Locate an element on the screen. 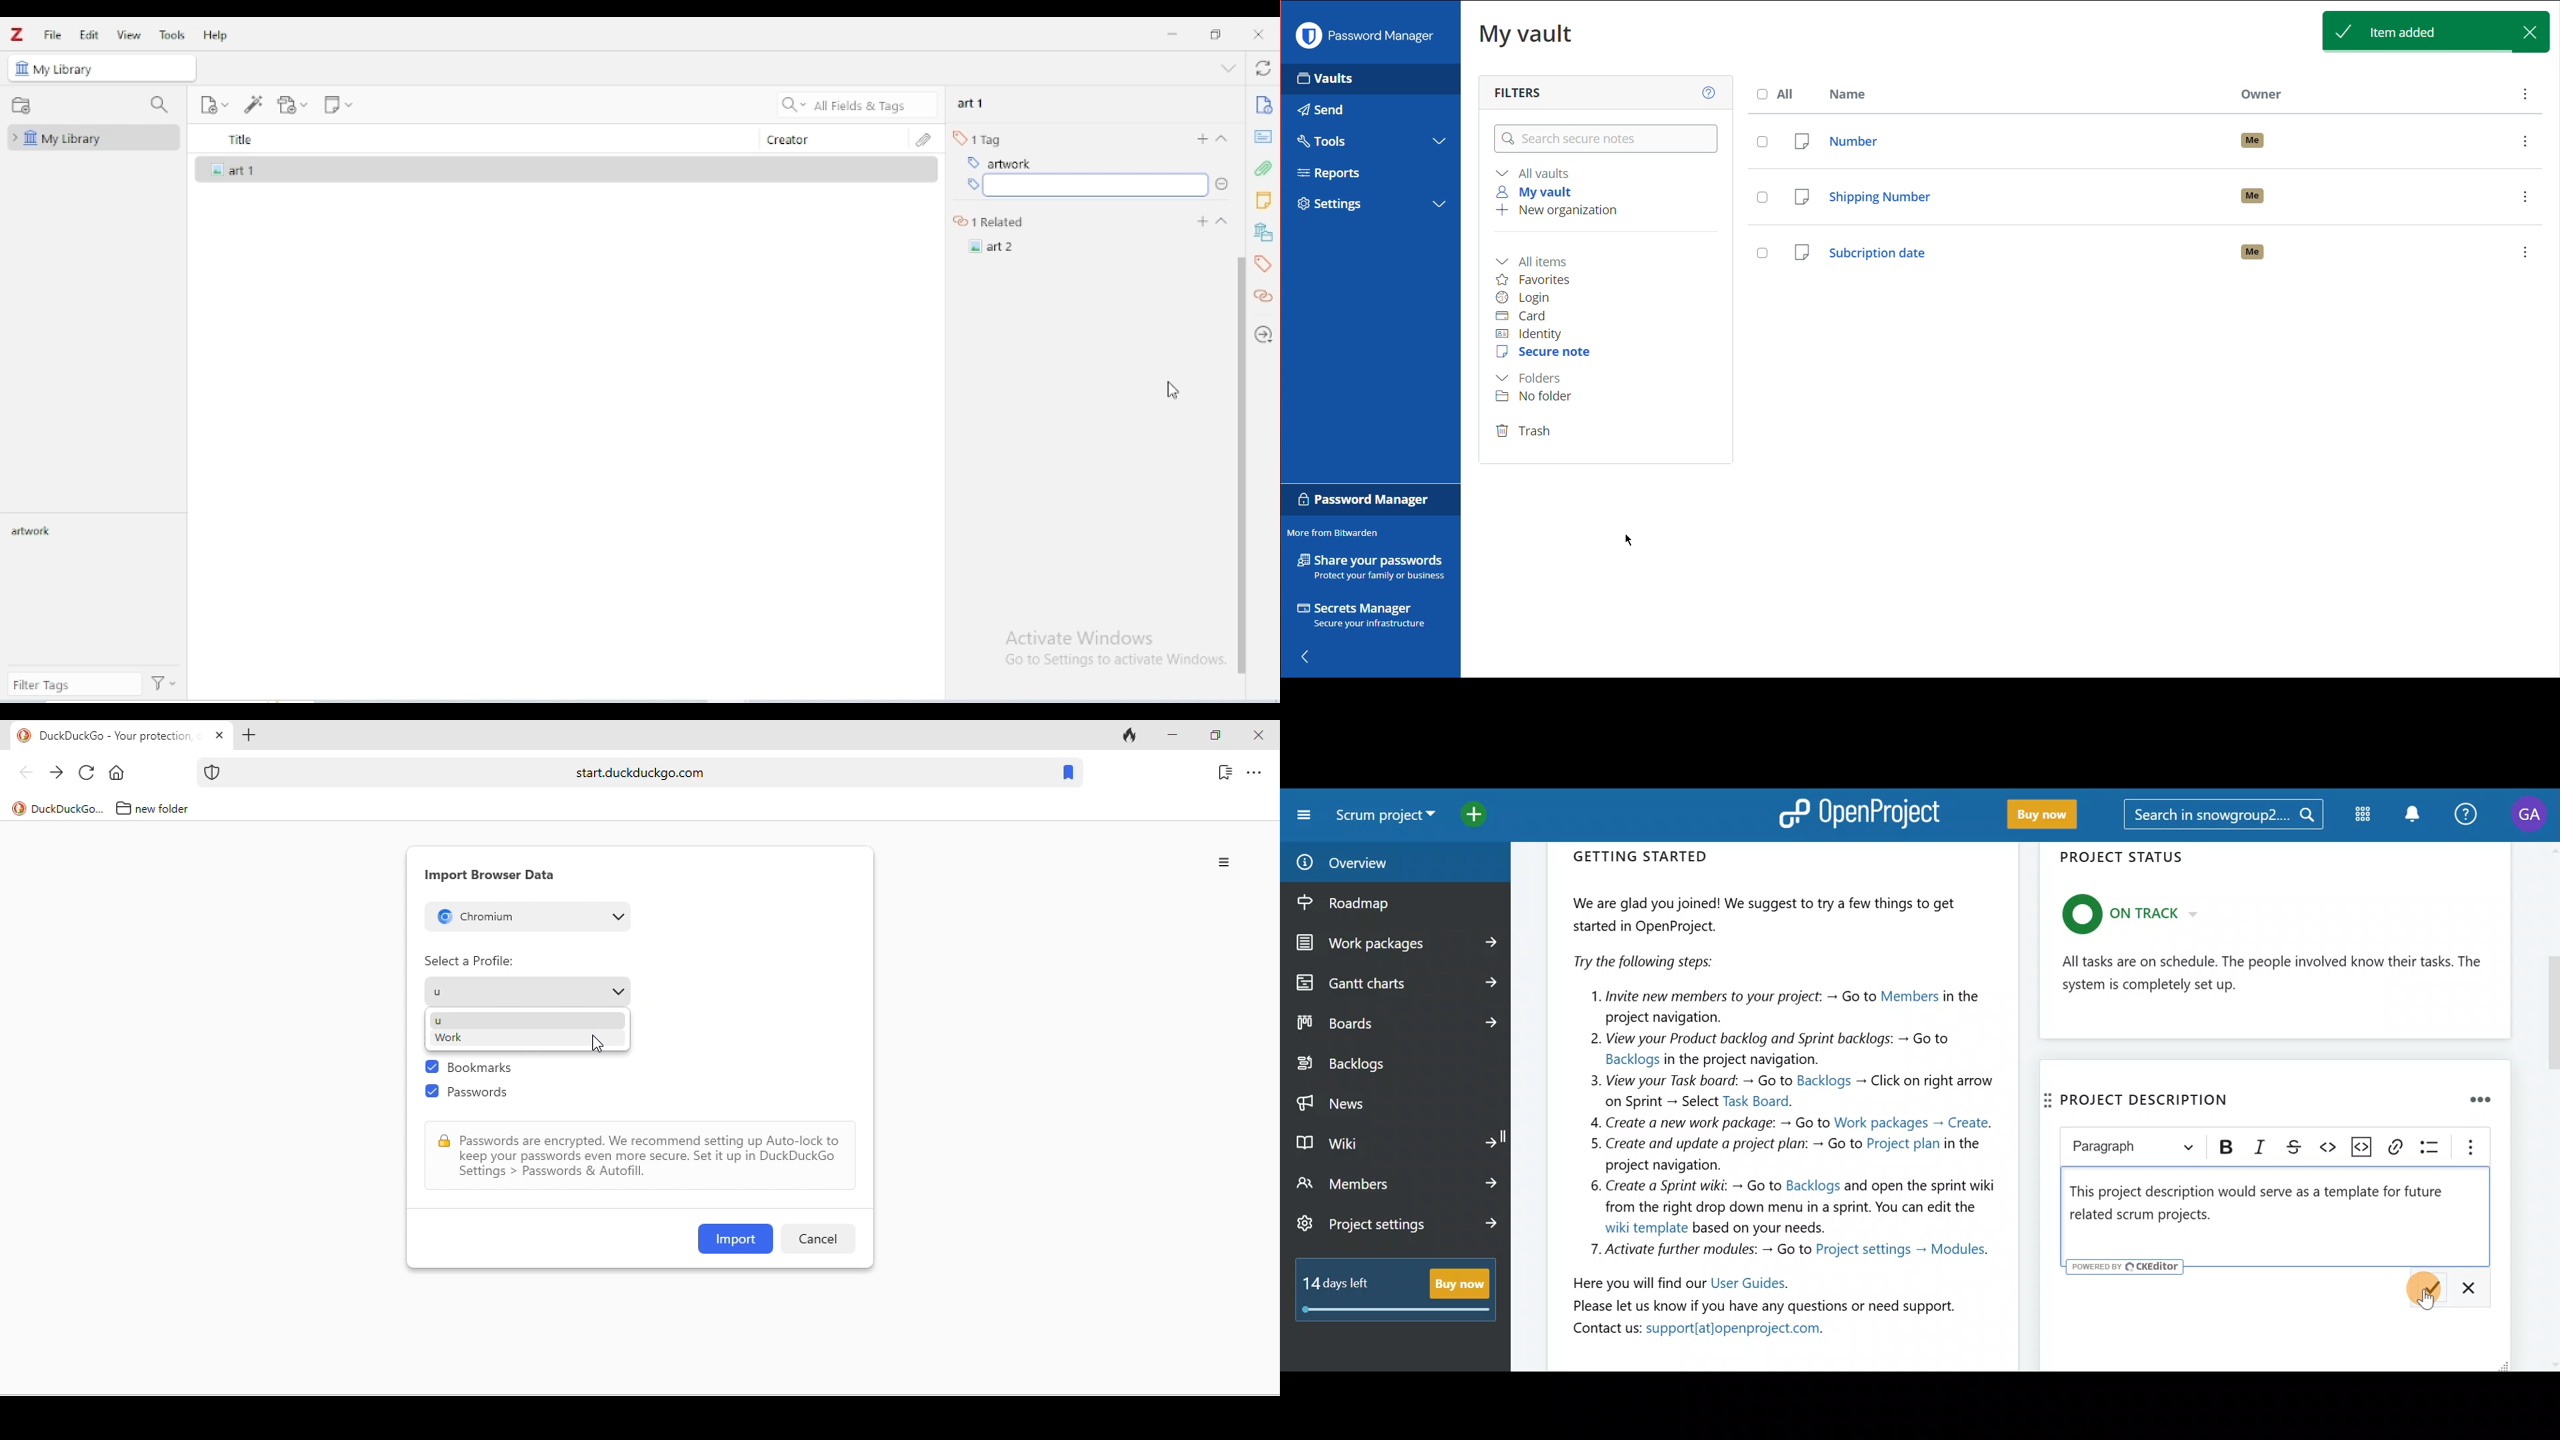 Image resolution: width=2576 pixels, height=1456 pixels. my library is located at coordinates (94, 137).